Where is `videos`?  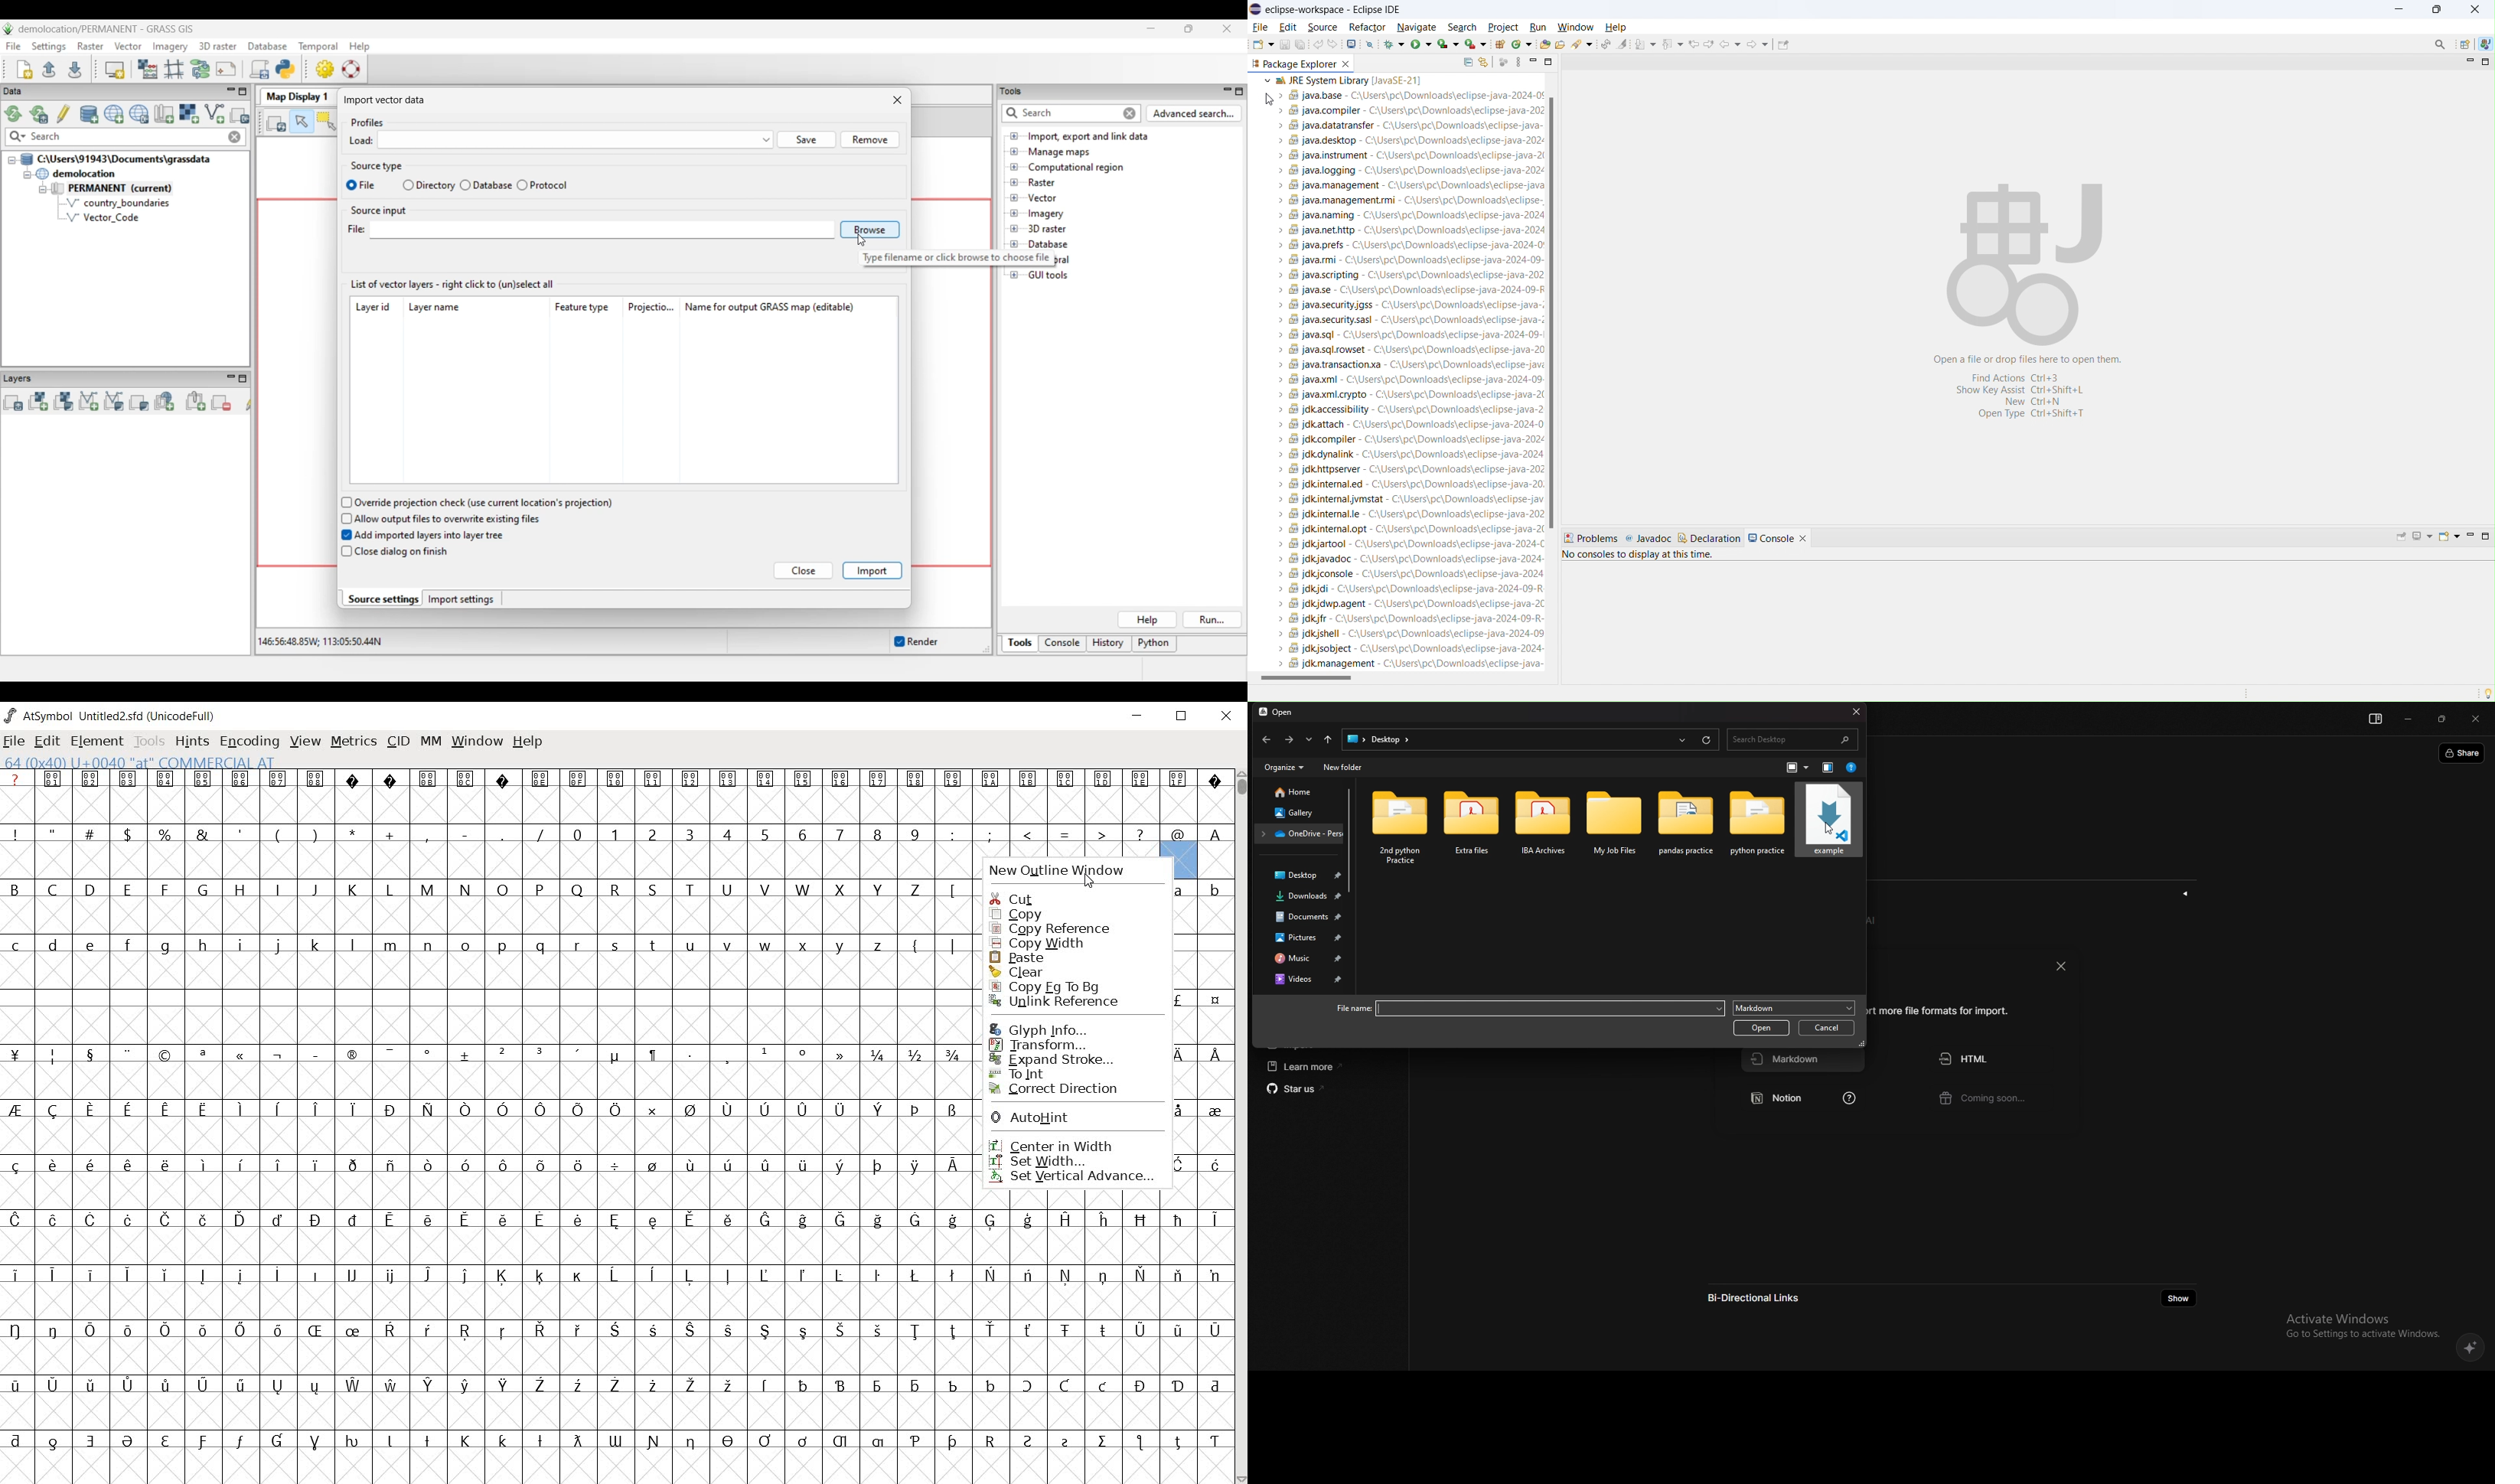 videos is located at coordinates (1302, 981).